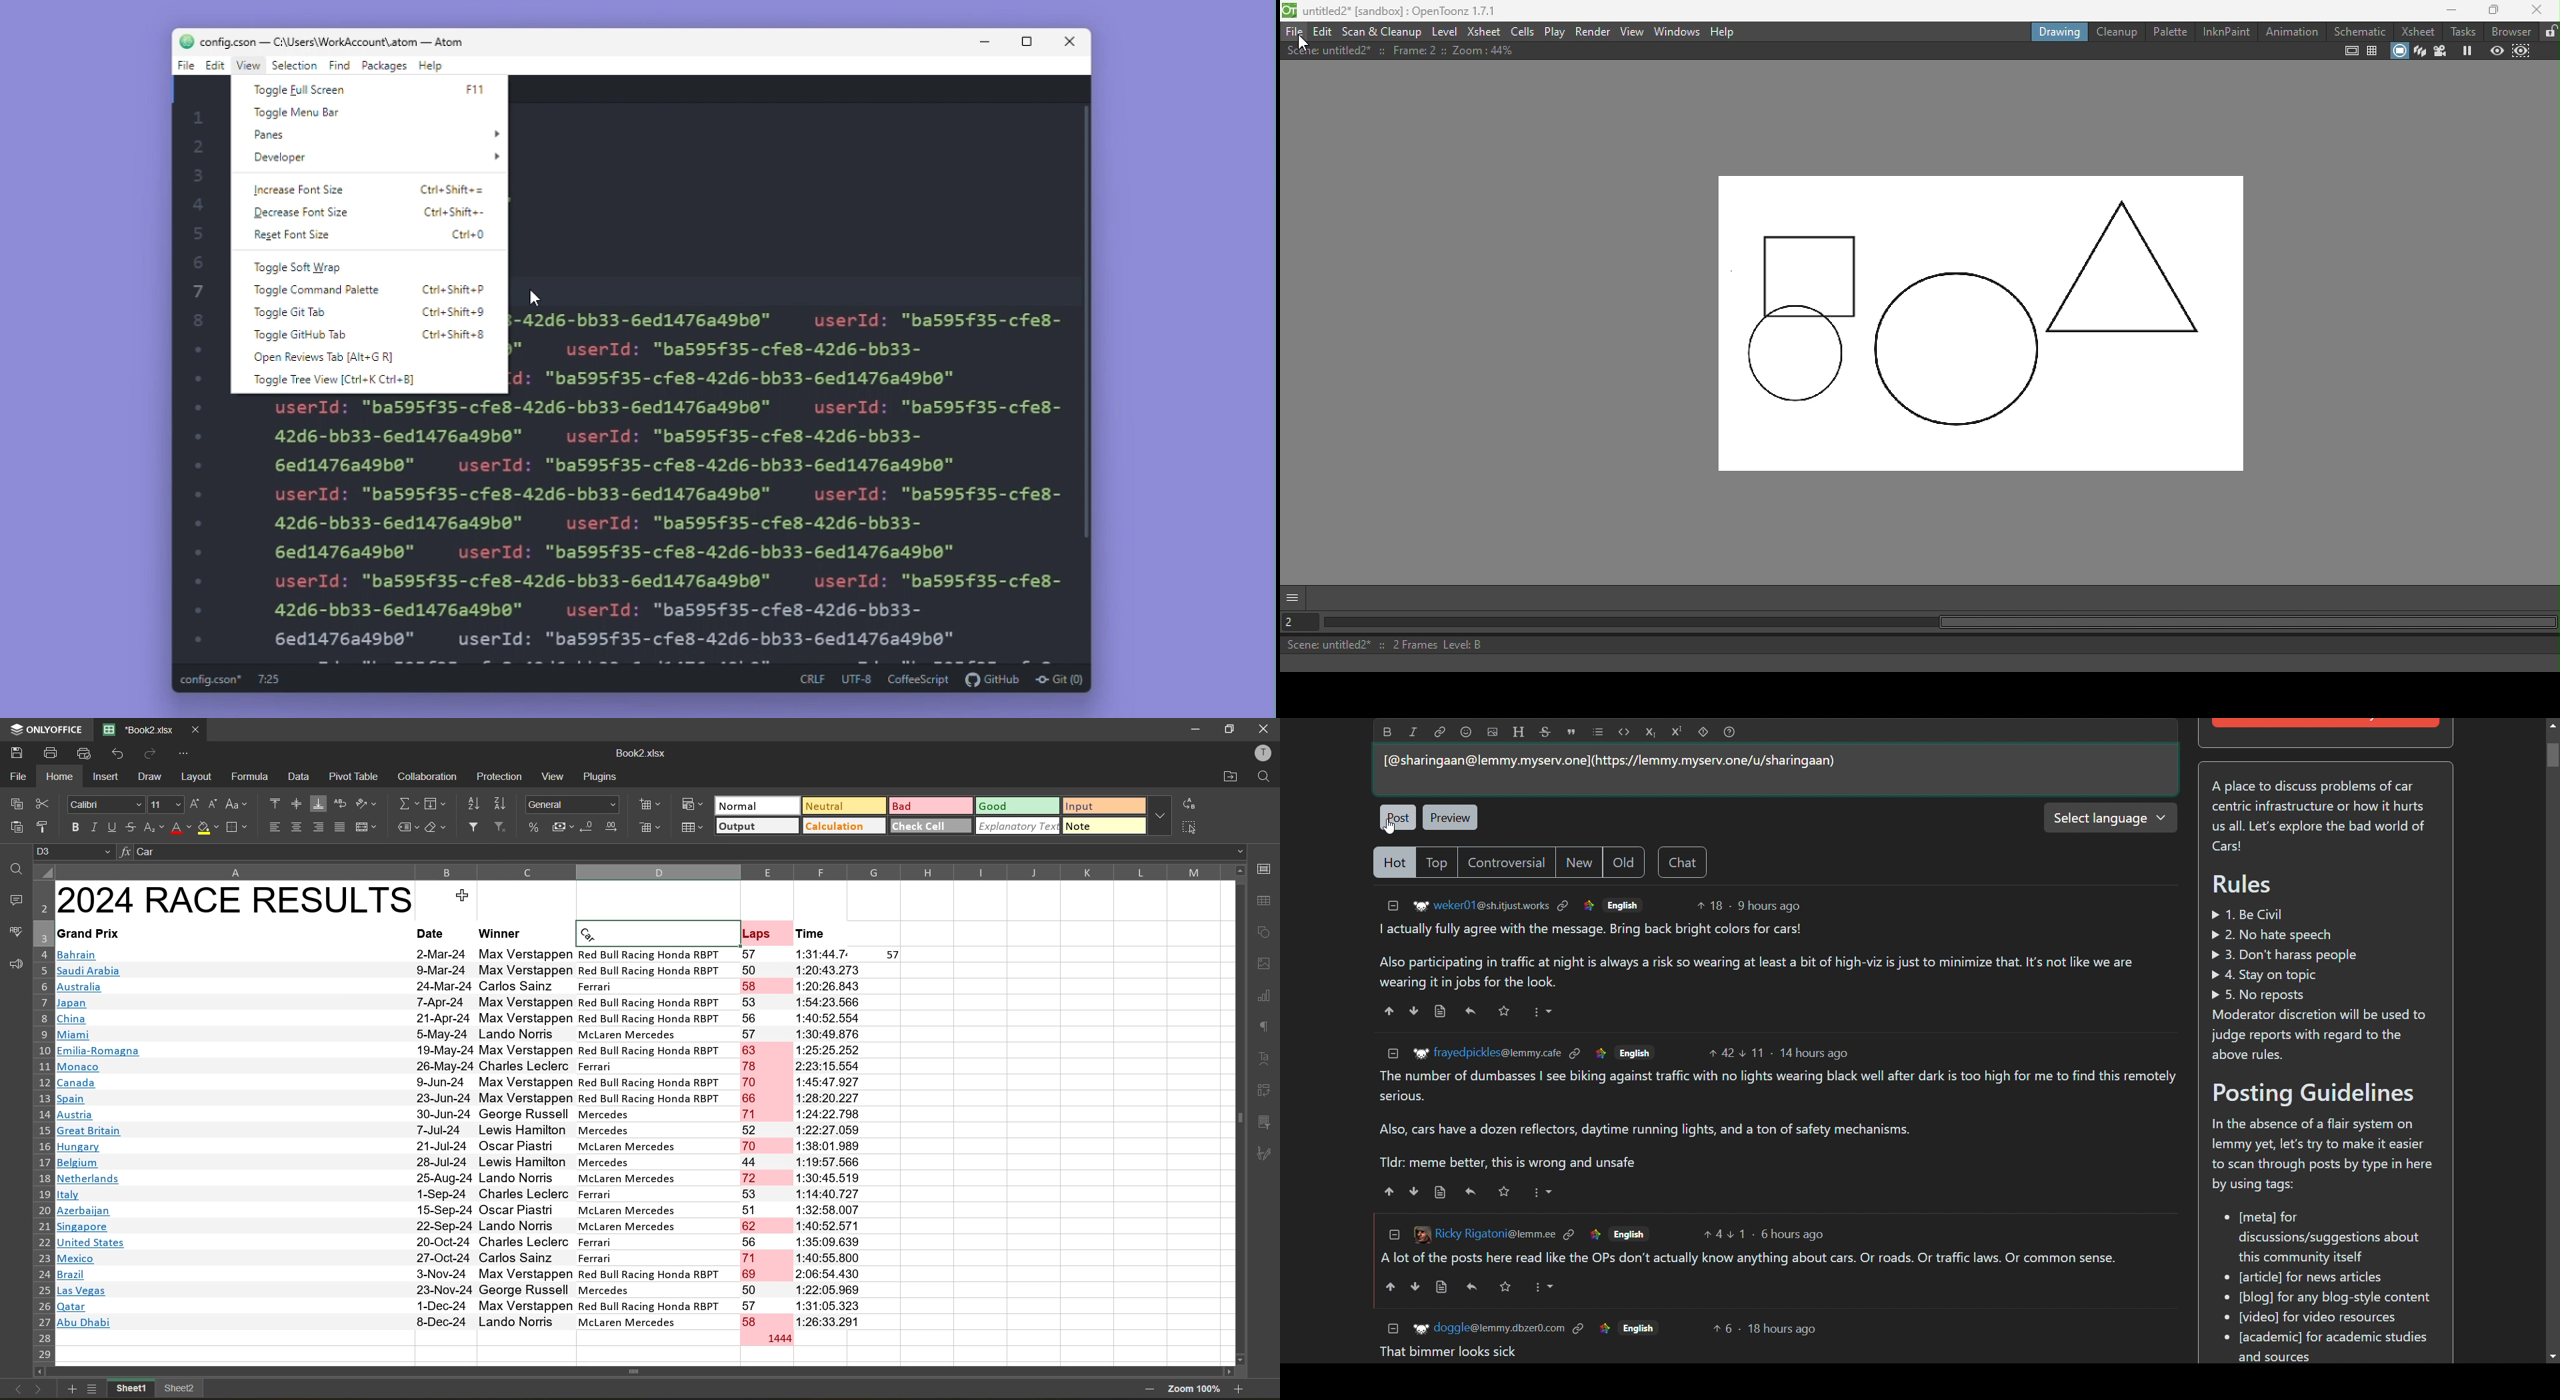 This screenshot has height=1400, width=2576. What do you see at coordinates (1161, 816) in the screenshot?
I see `more options` at bounding box center [1161, 816].